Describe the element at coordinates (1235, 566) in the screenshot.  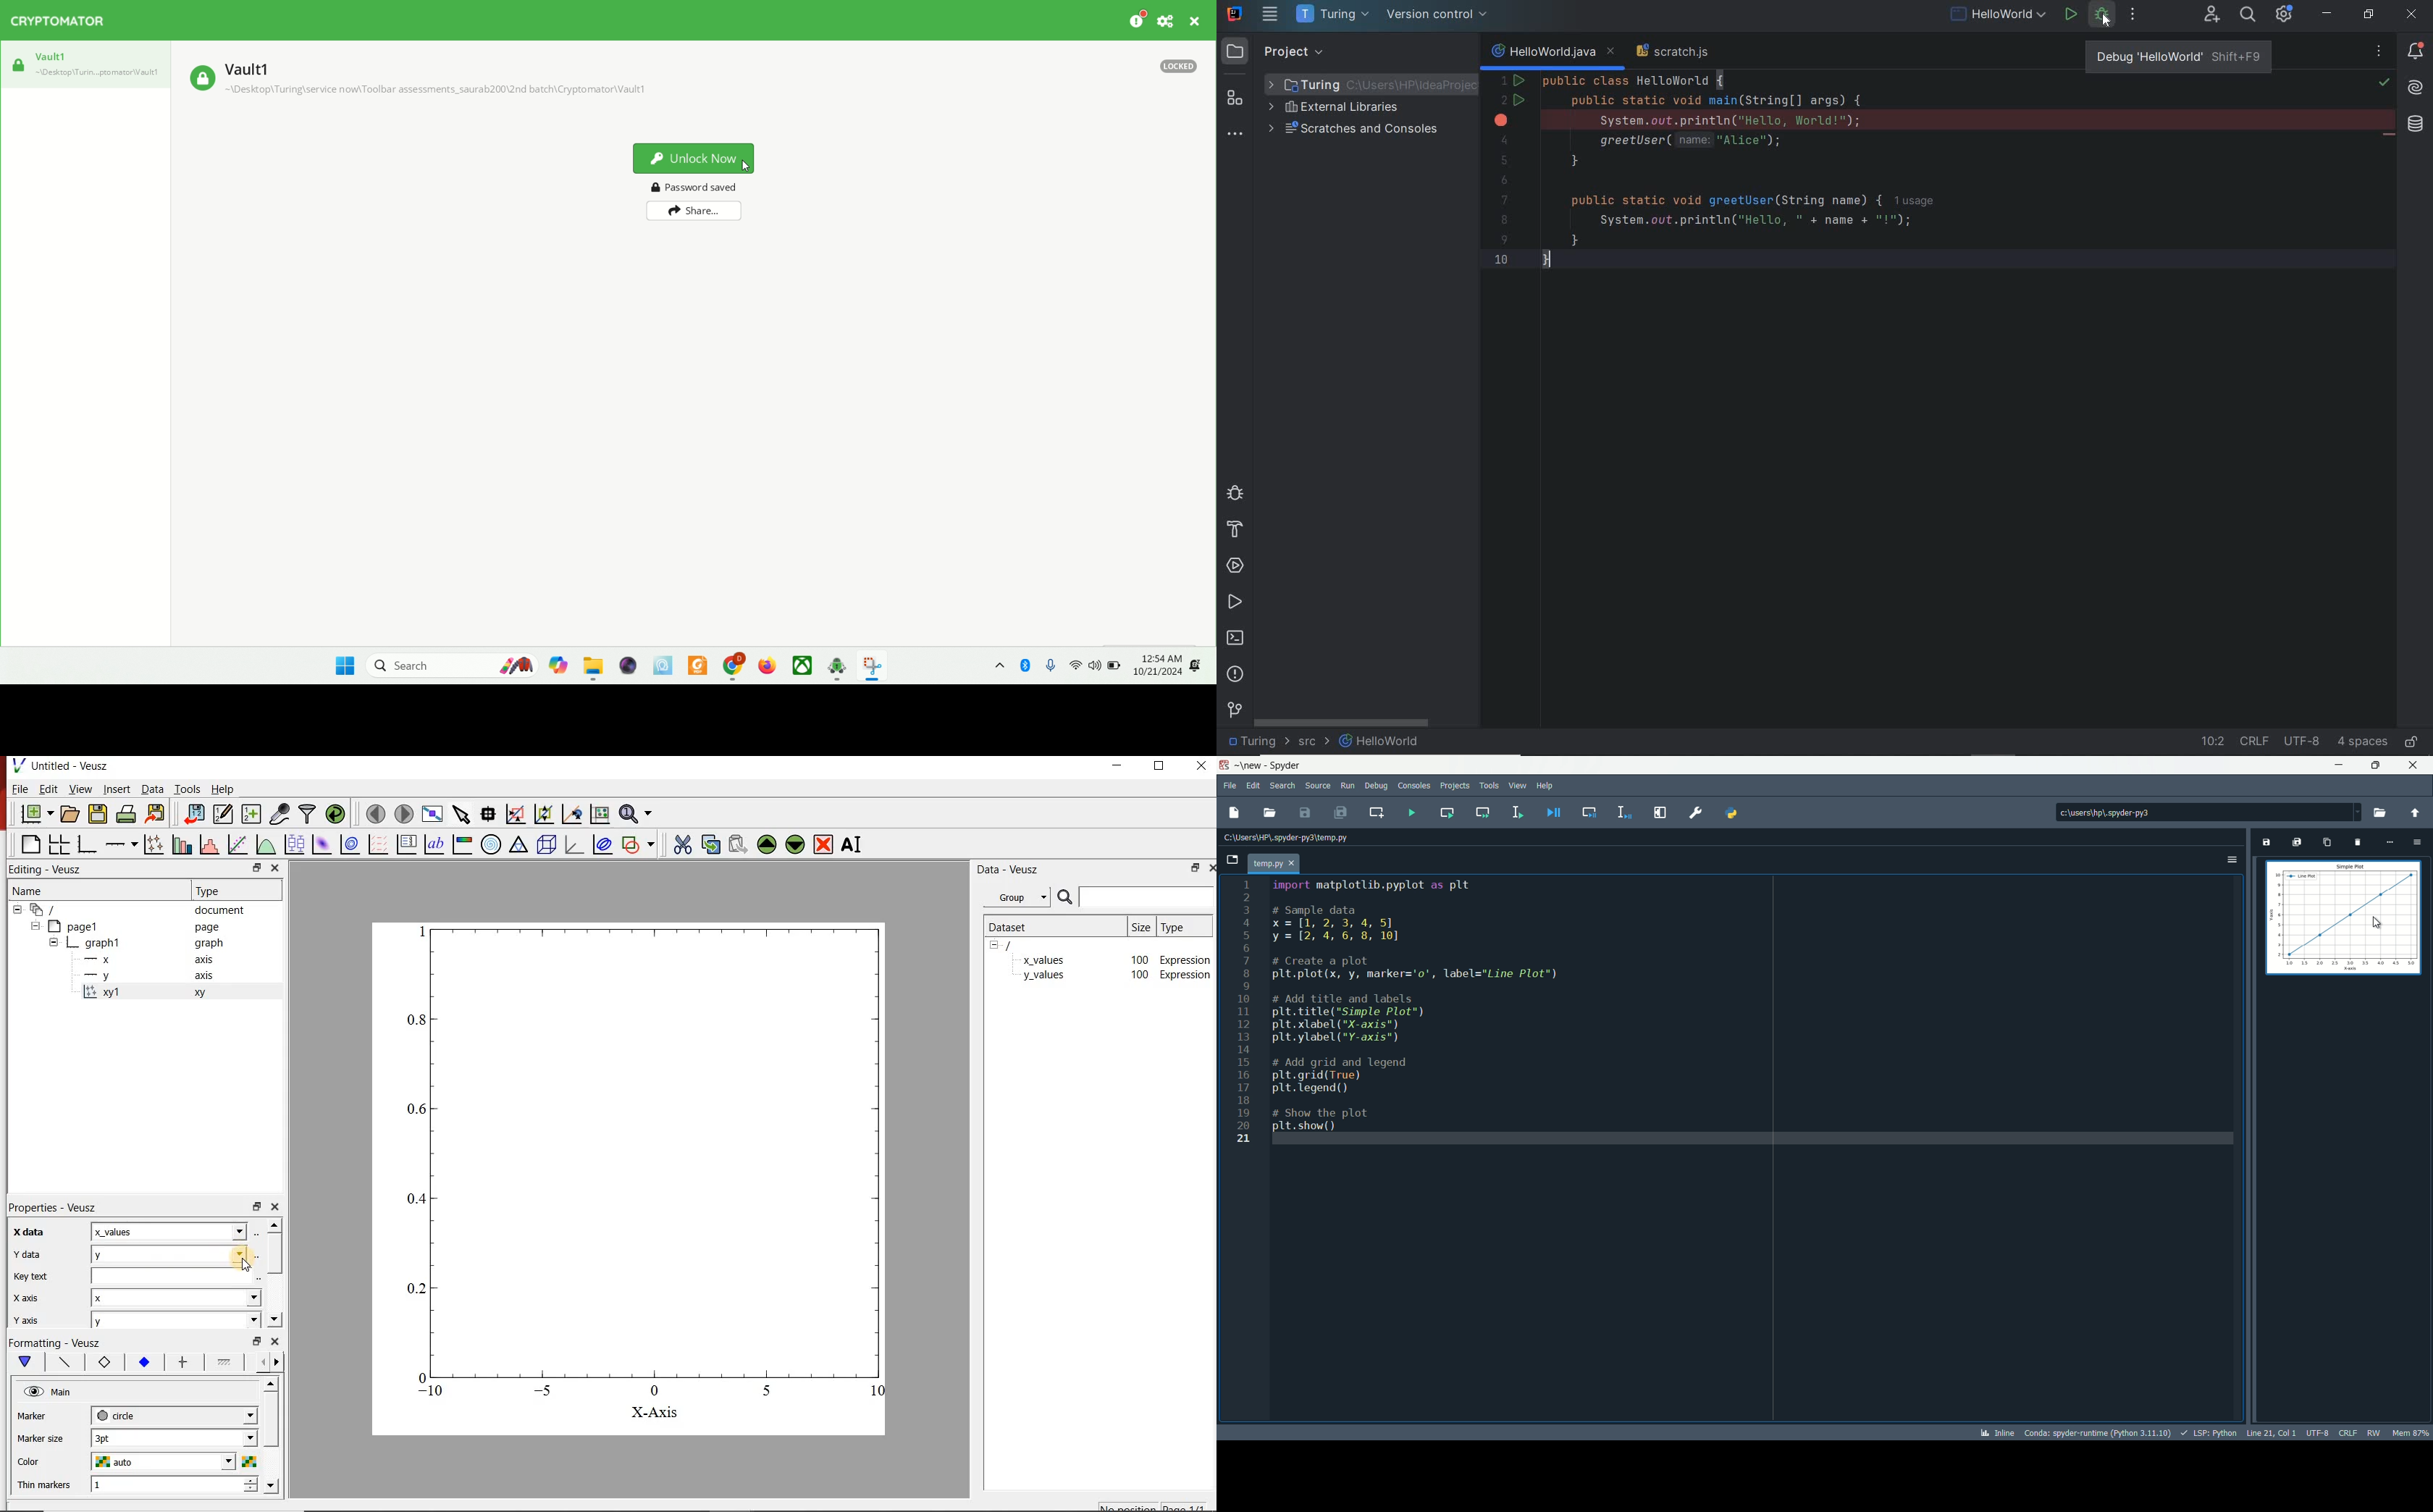
I see `services` at that location.